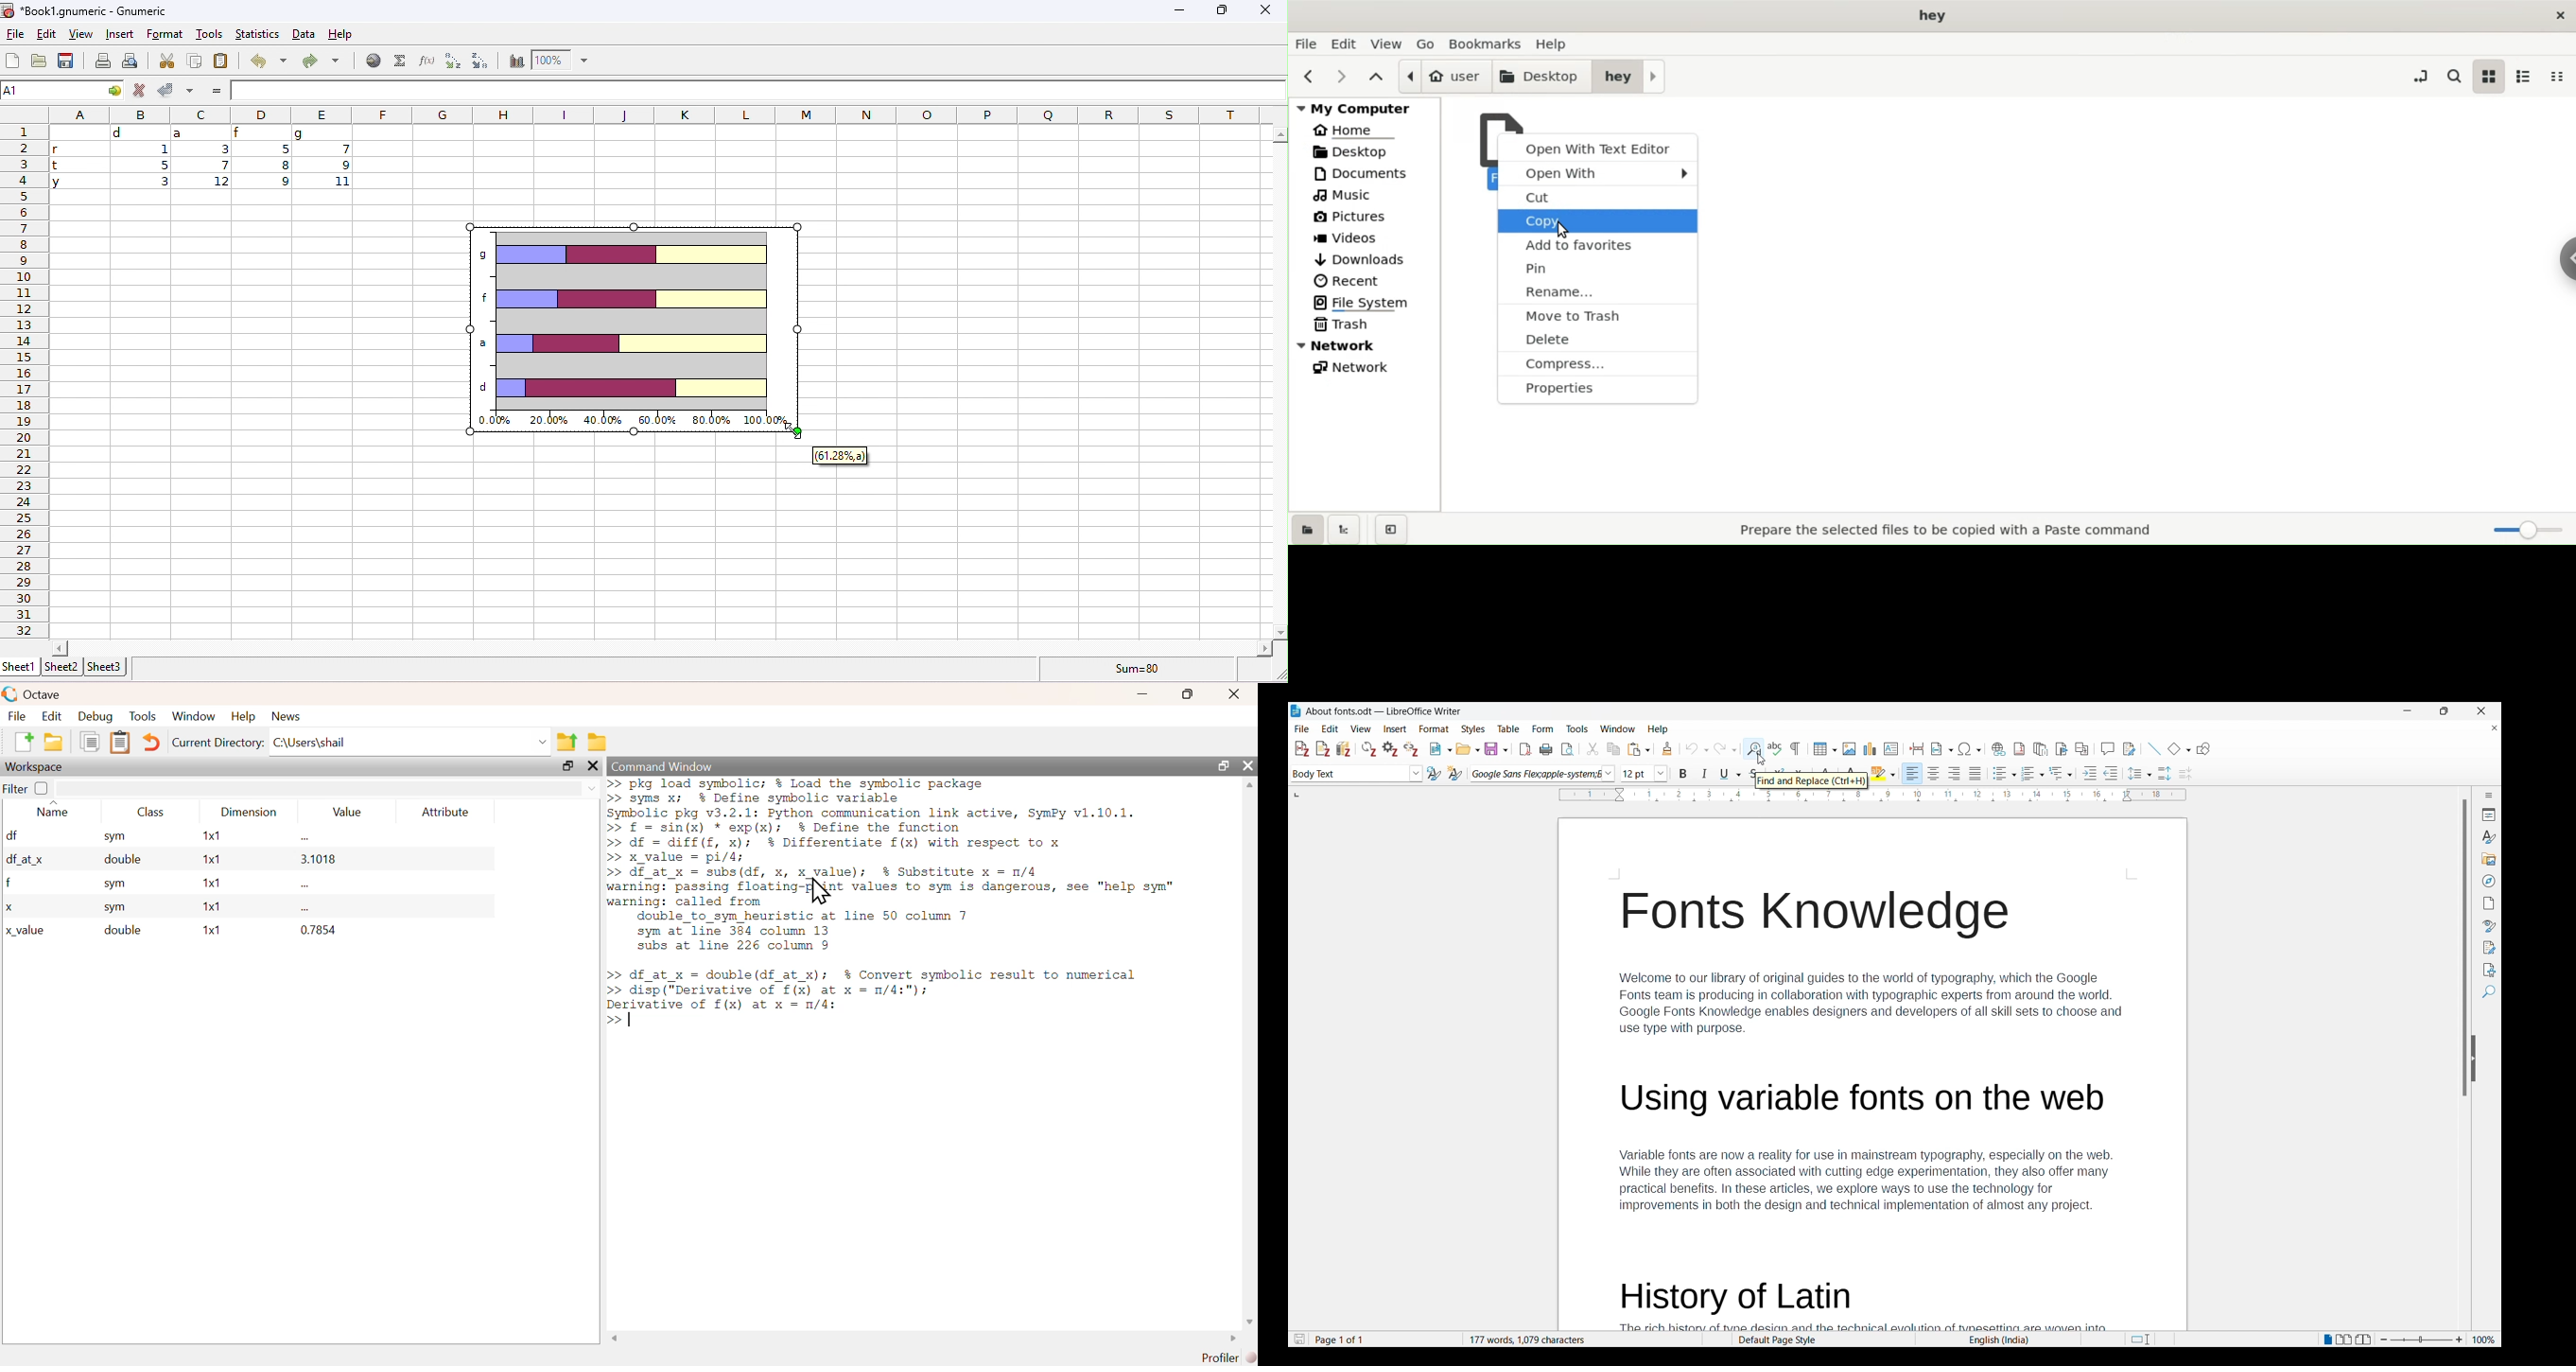  I want to click on print preview, so click(133, 61).